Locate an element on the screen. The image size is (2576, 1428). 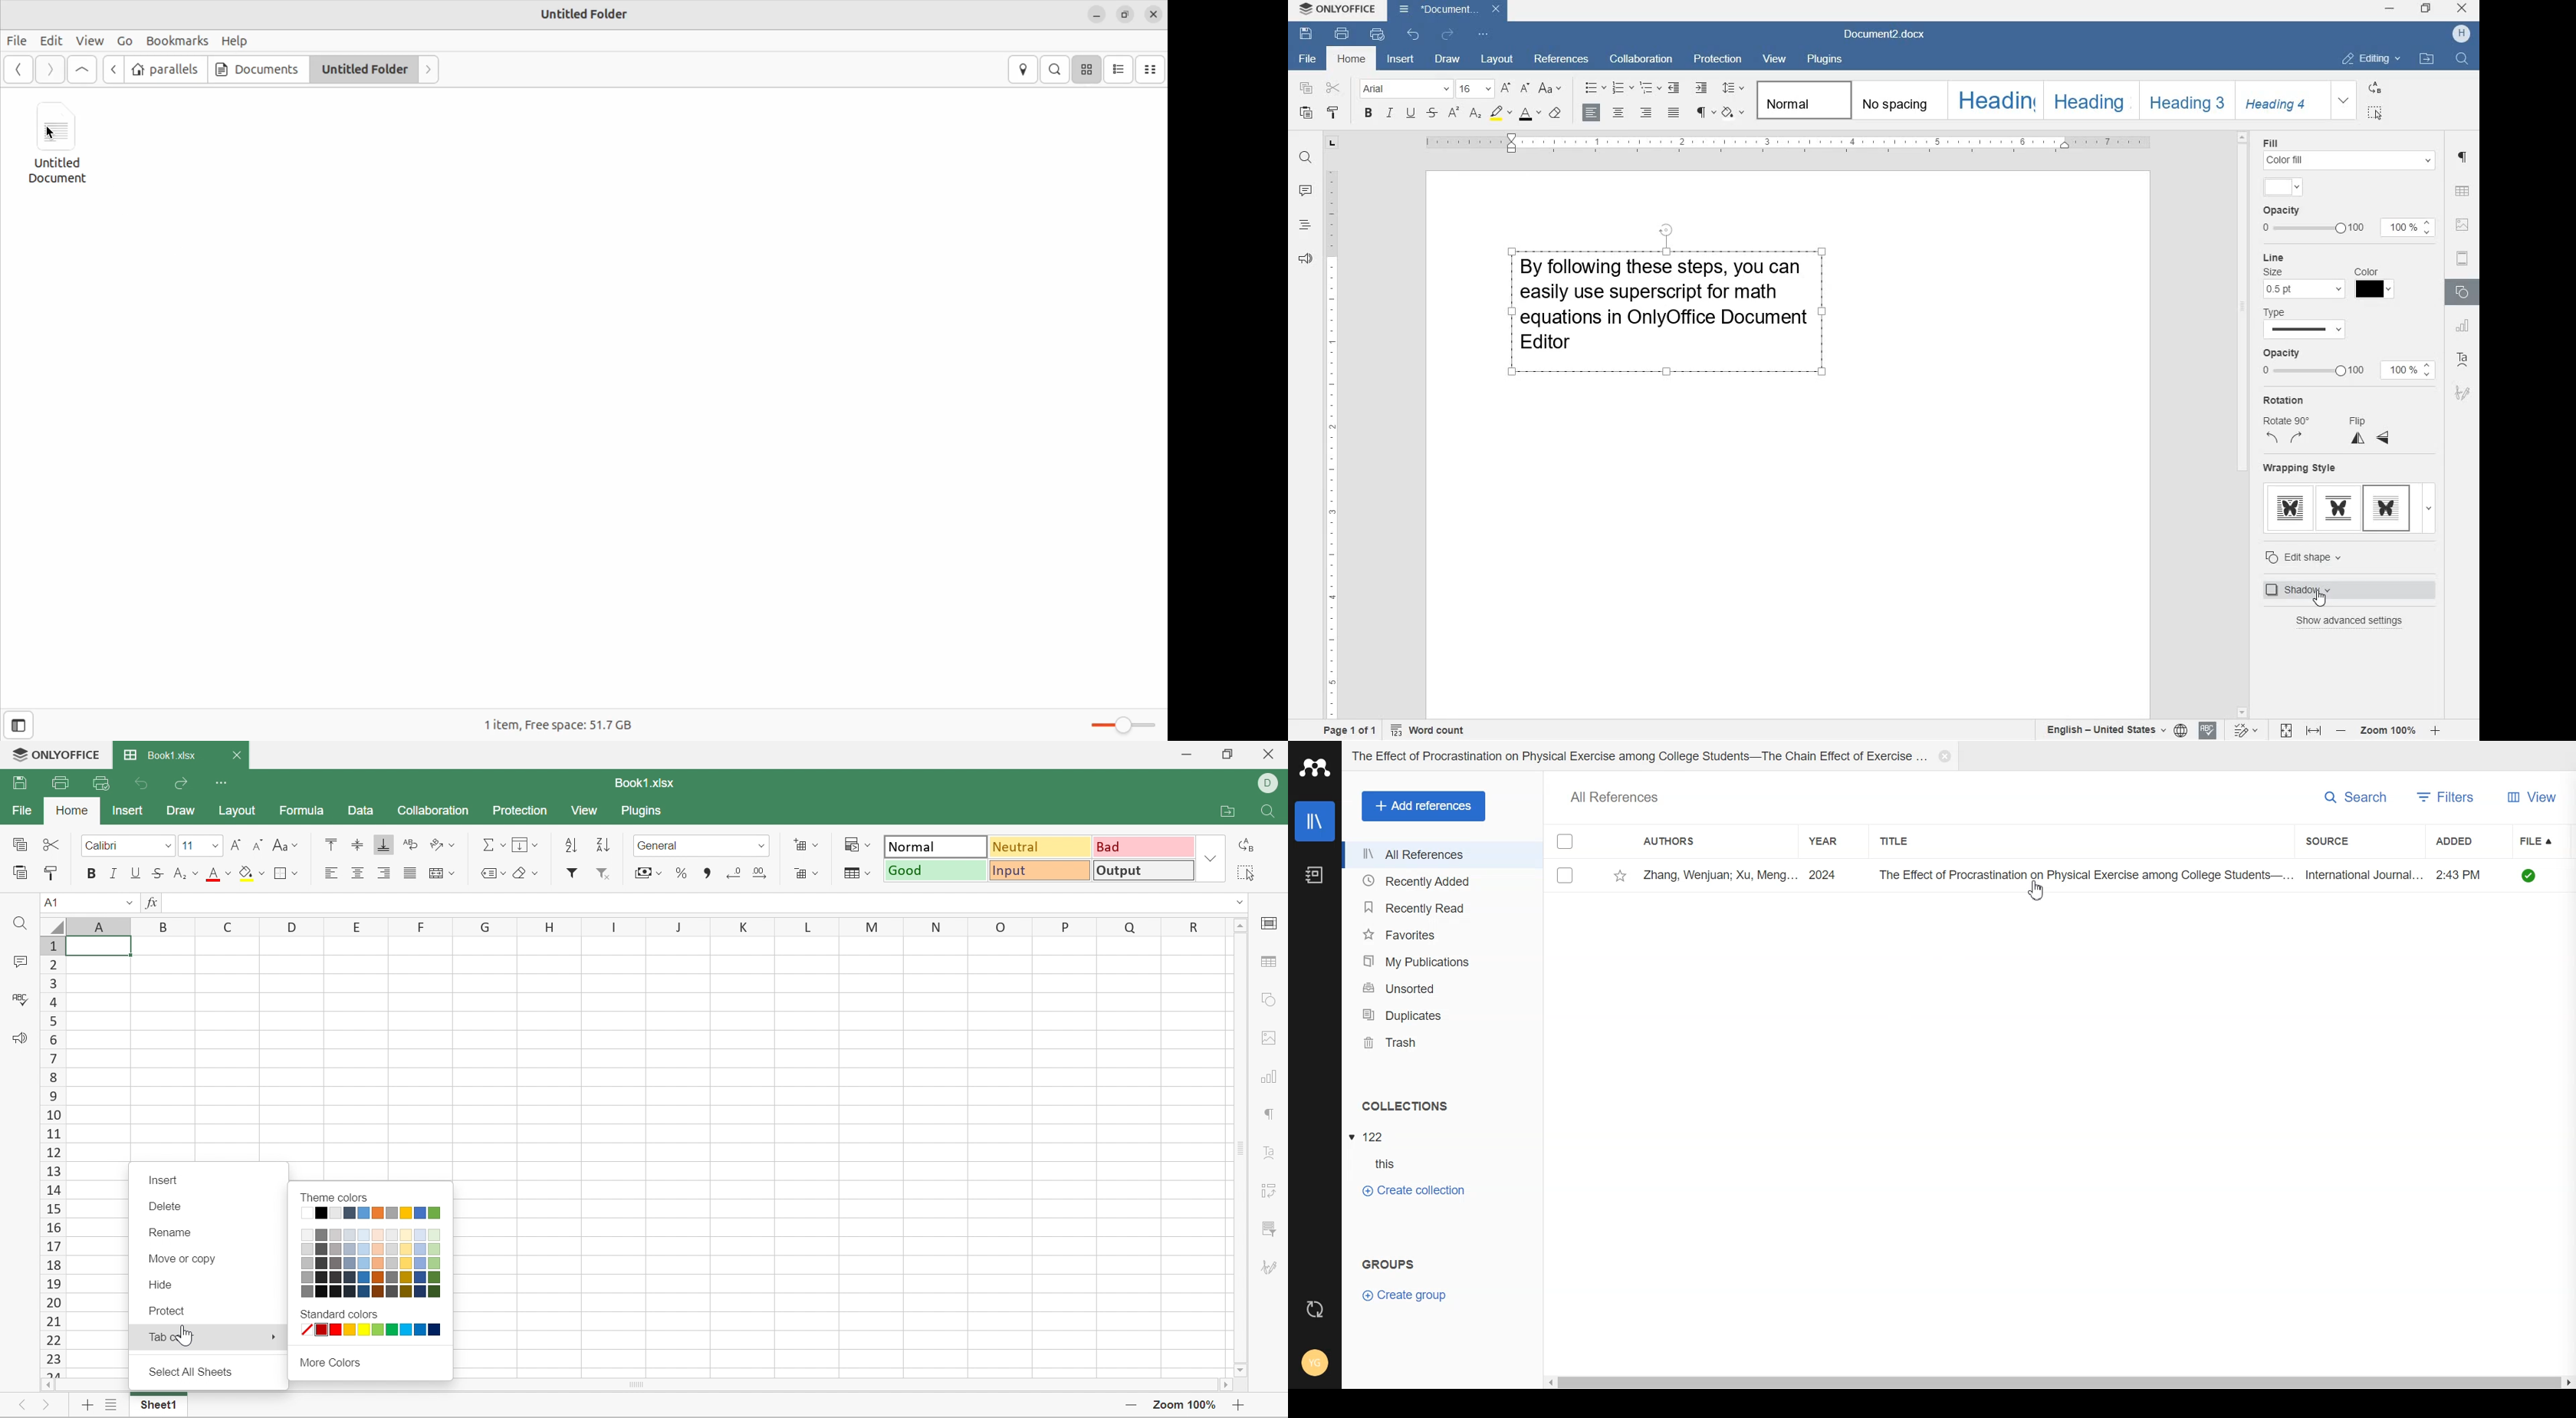
7 is located at coordinates (51, 1058).